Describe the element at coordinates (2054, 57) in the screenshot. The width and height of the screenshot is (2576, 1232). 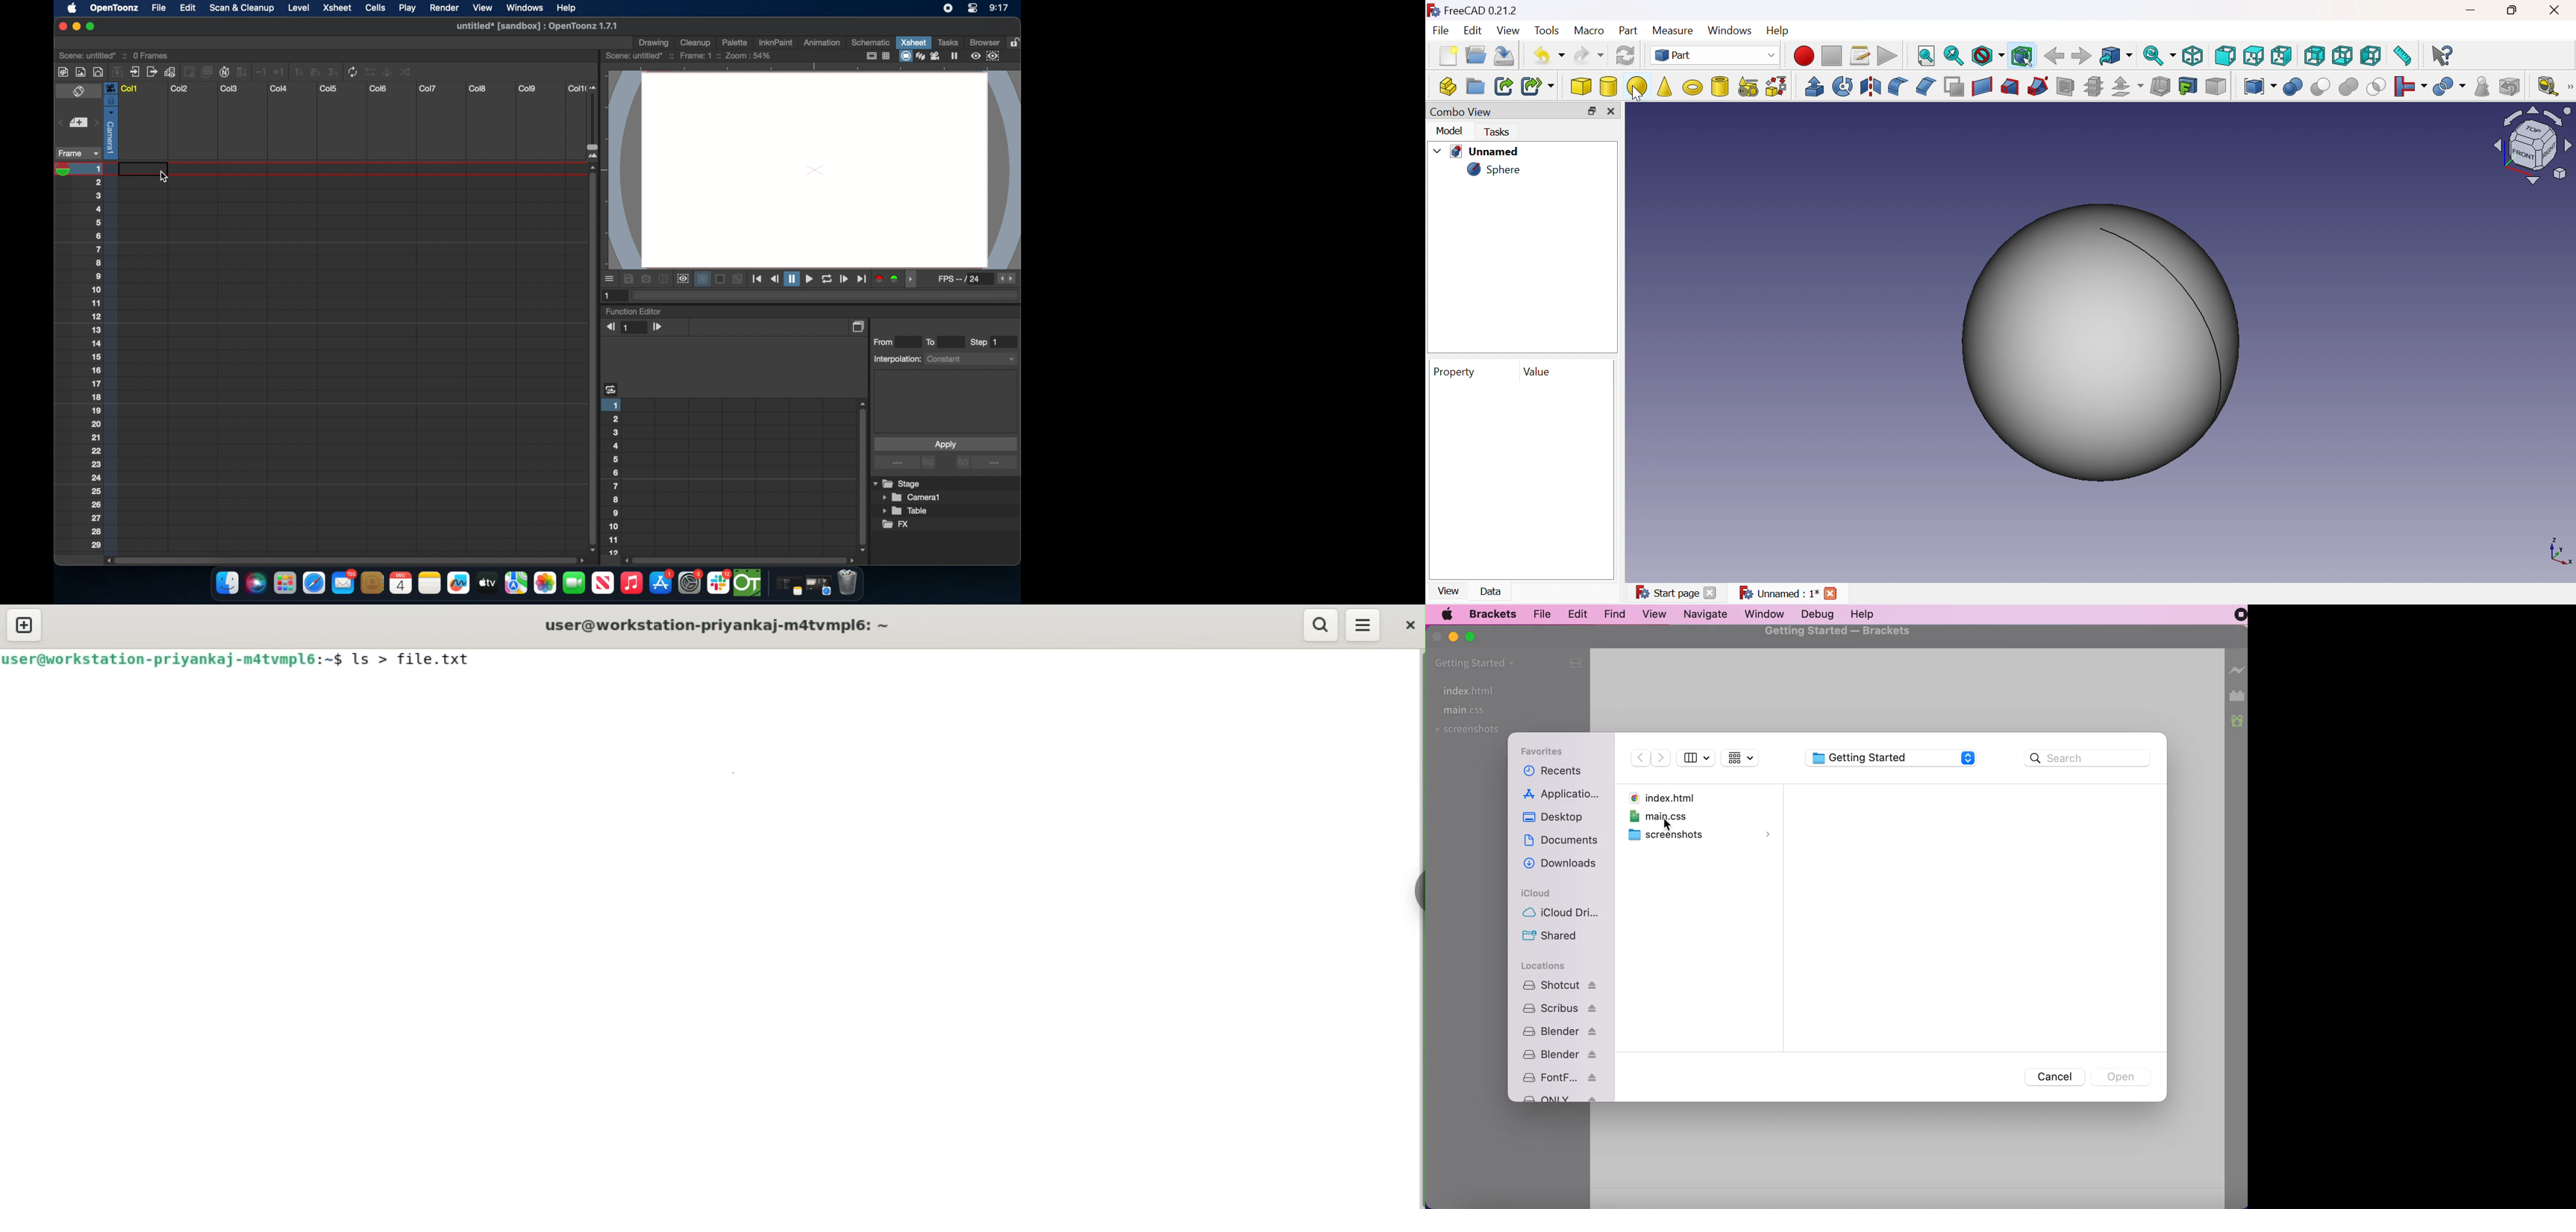
I see `Back` at that location.